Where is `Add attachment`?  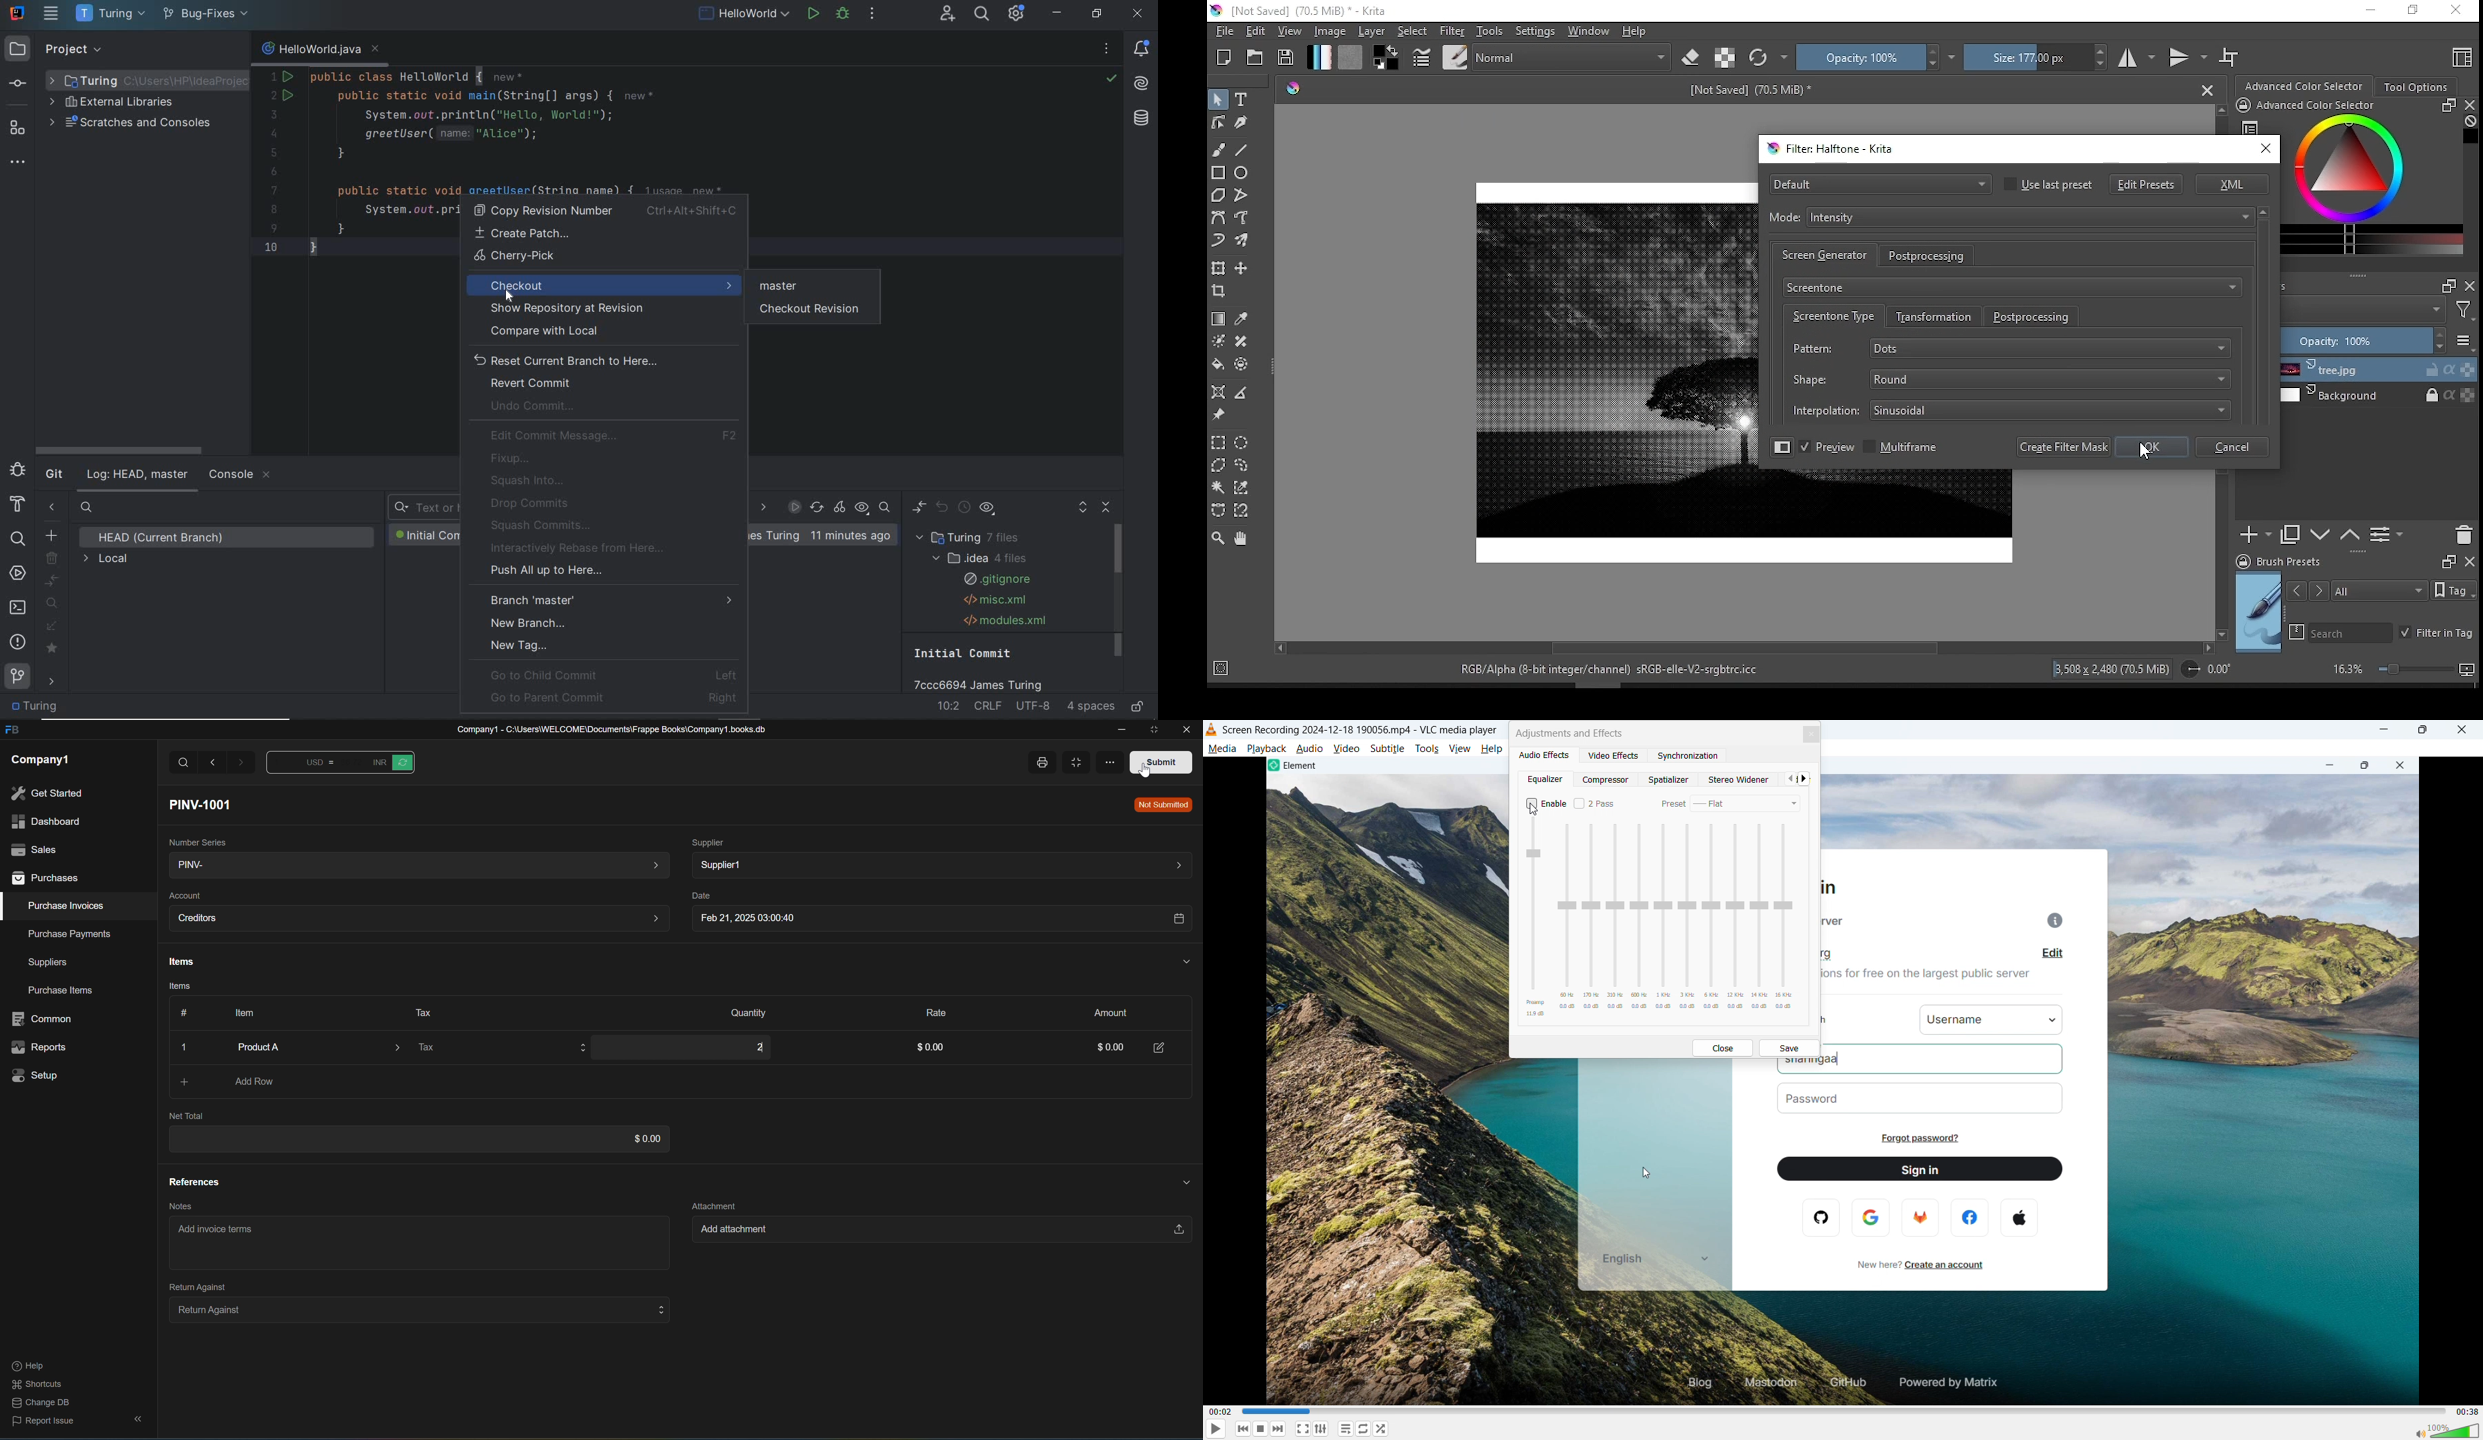 Add attachment is located at coordinates (935, 1231).